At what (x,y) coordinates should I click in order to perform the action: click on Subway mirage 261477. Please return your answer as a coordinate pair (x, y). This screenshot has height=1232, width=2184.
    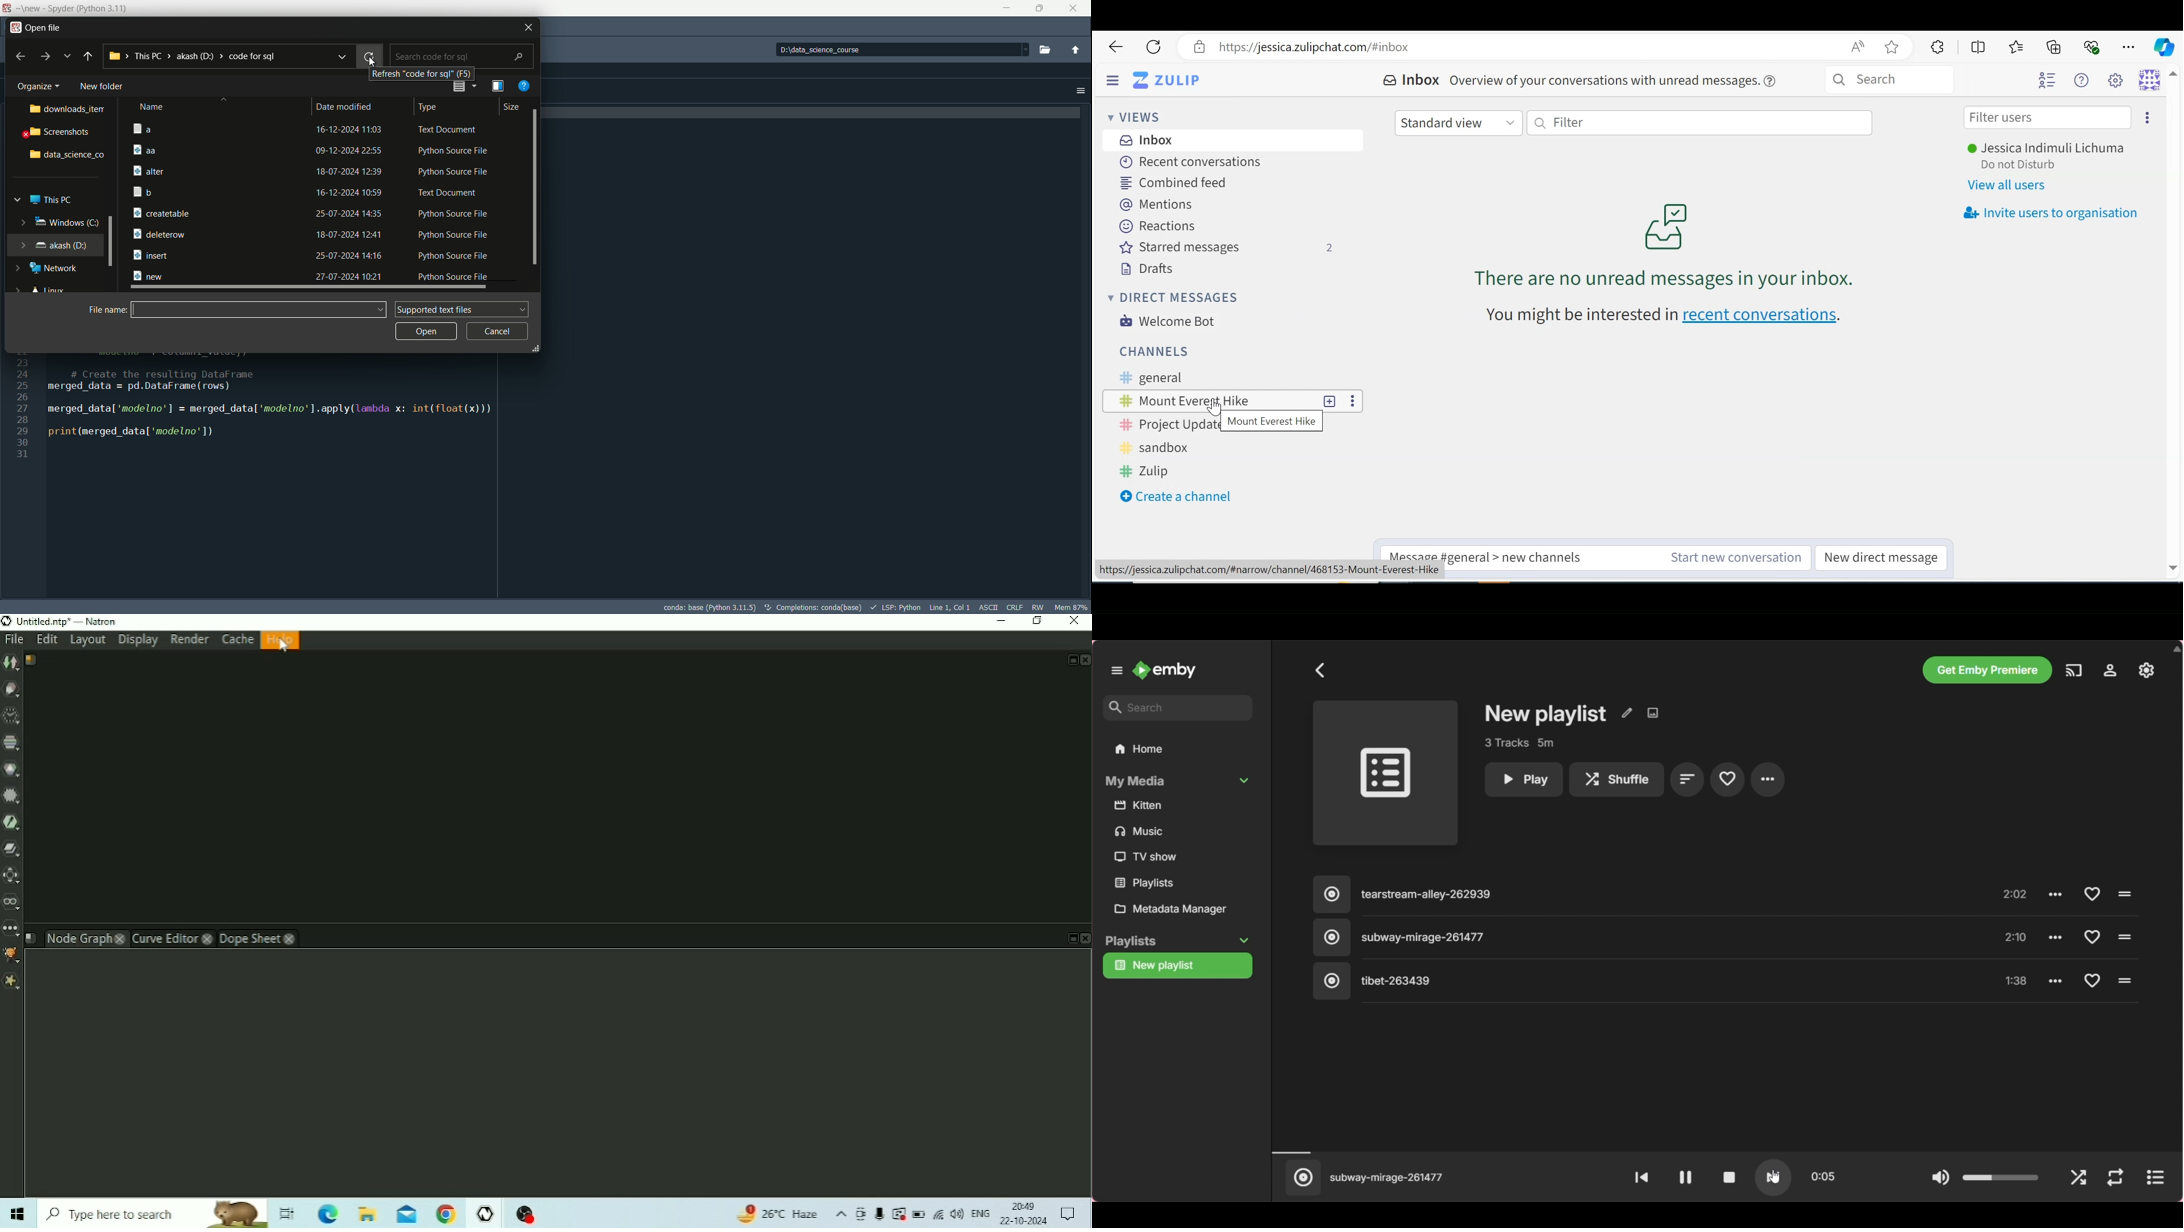
    Looking at the image, I should click on (1406, 937).